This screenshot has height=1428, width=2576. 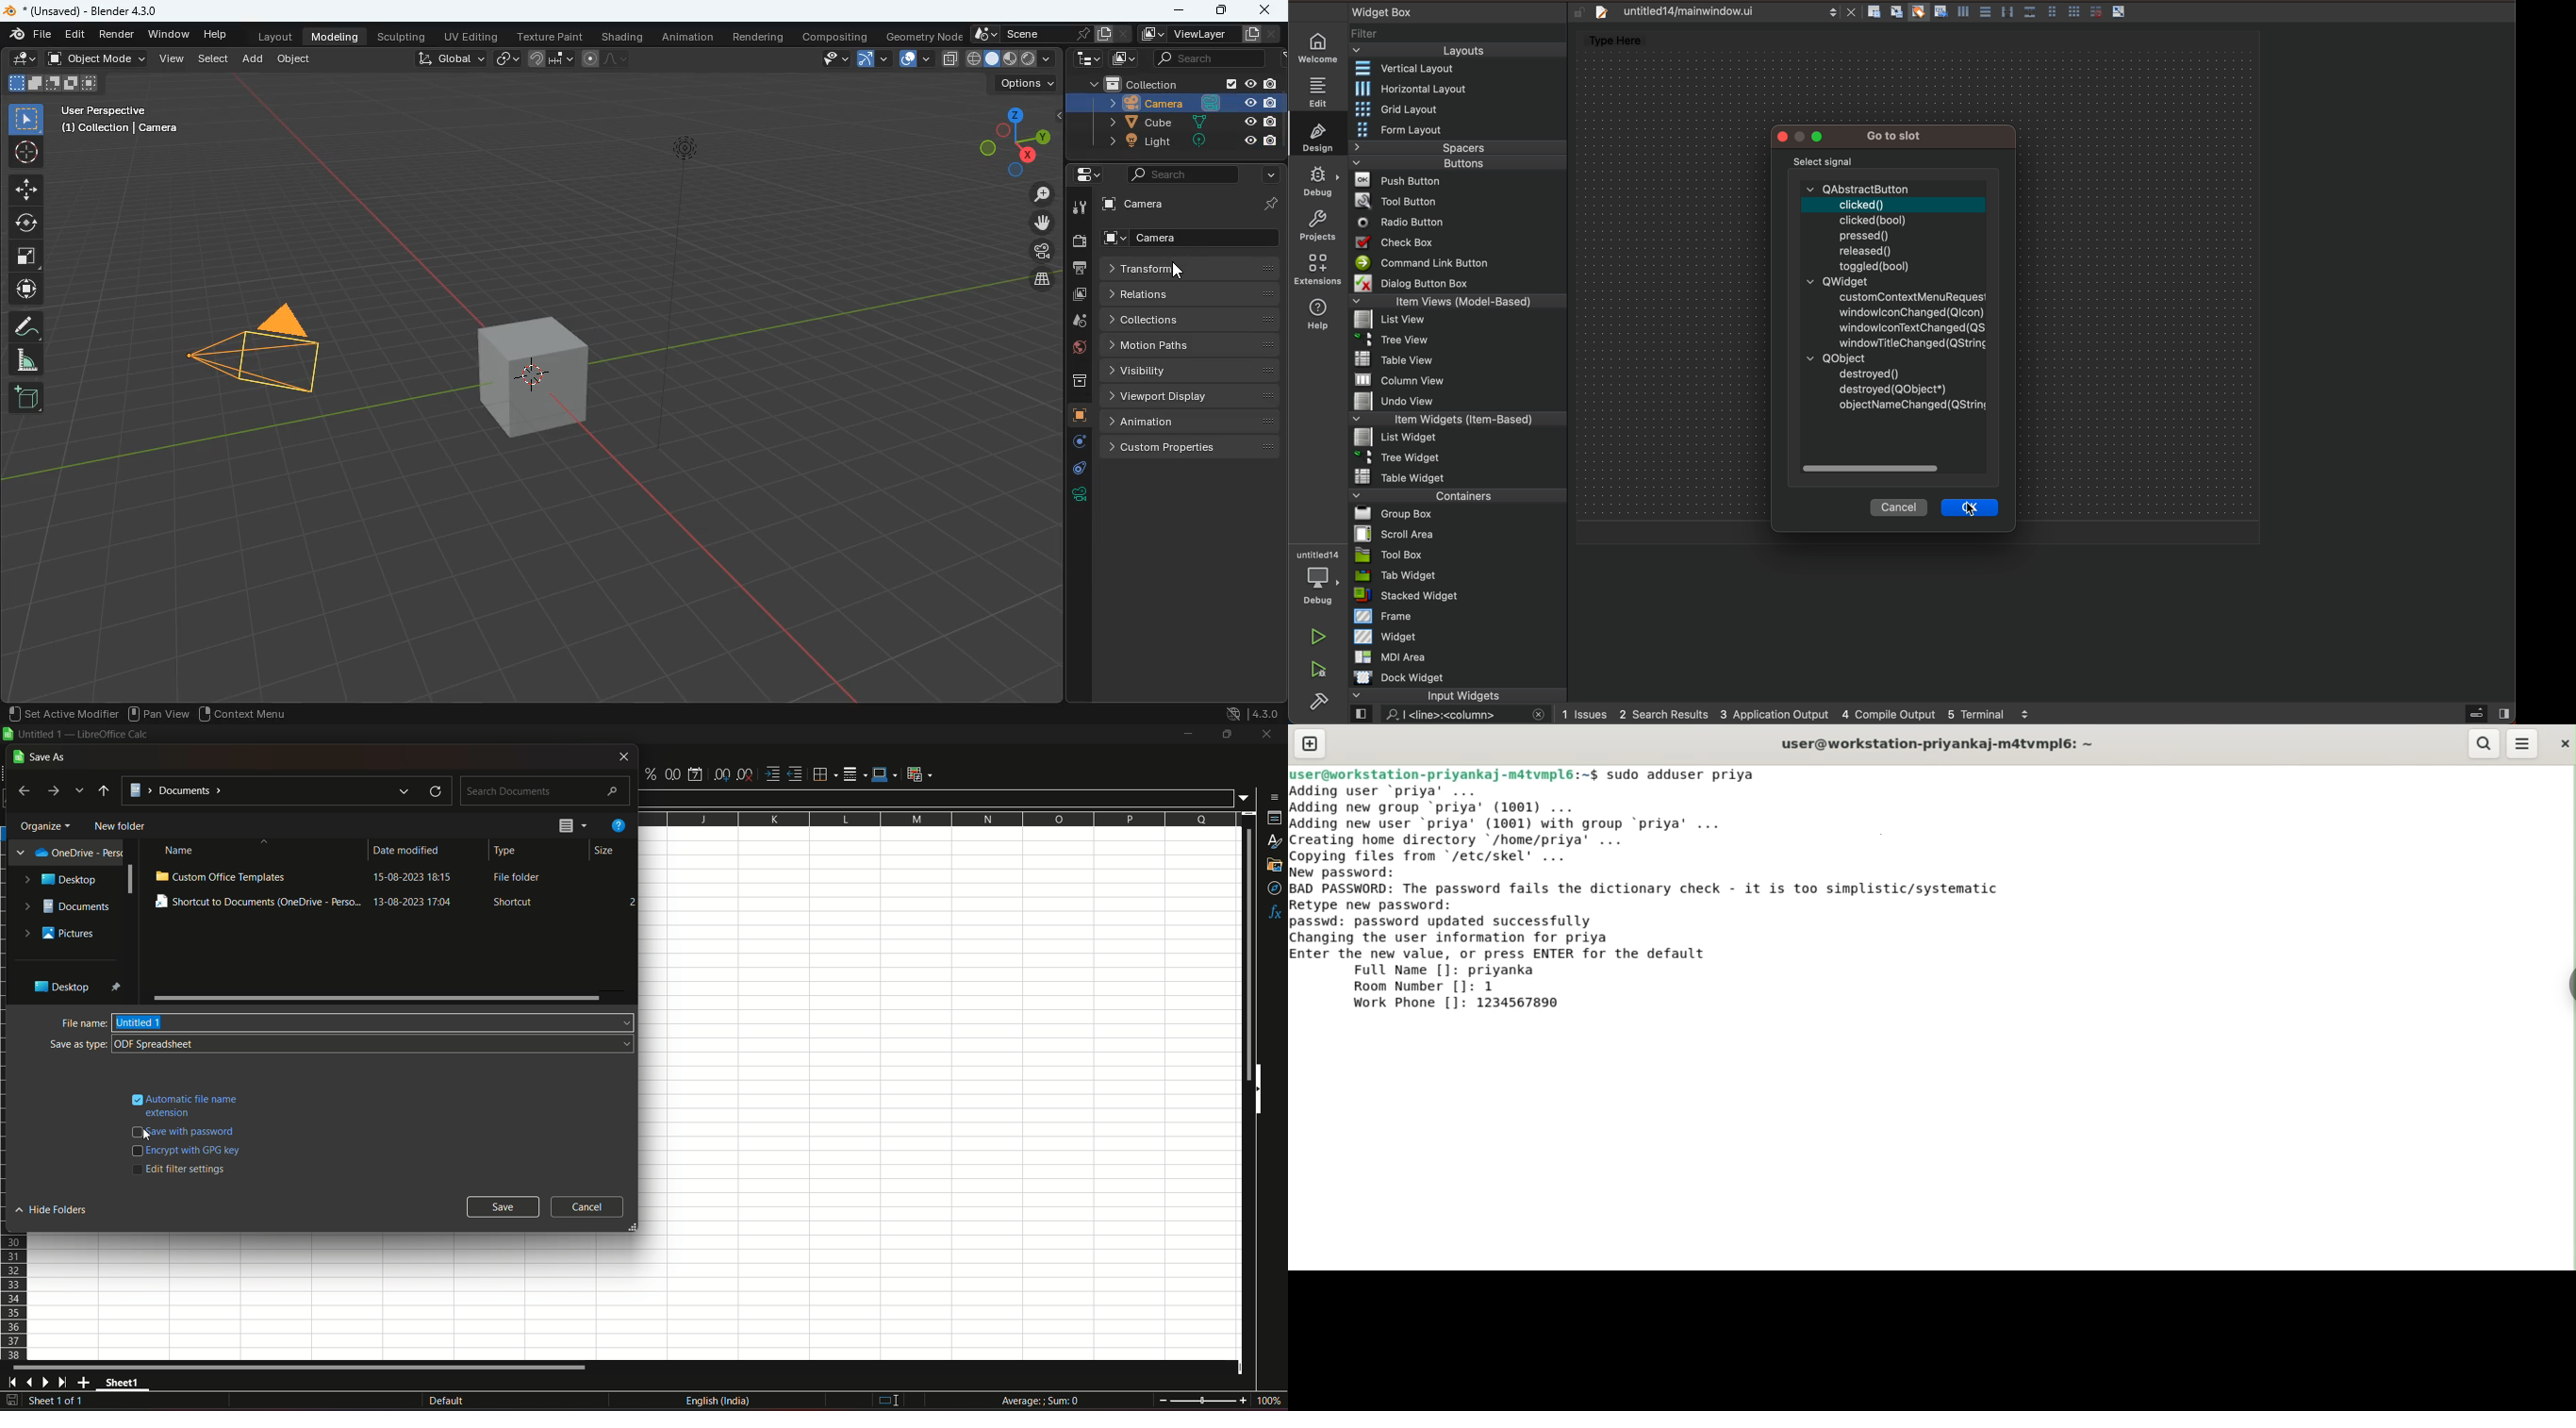 I want to click on close, so click(x=623, y=757).